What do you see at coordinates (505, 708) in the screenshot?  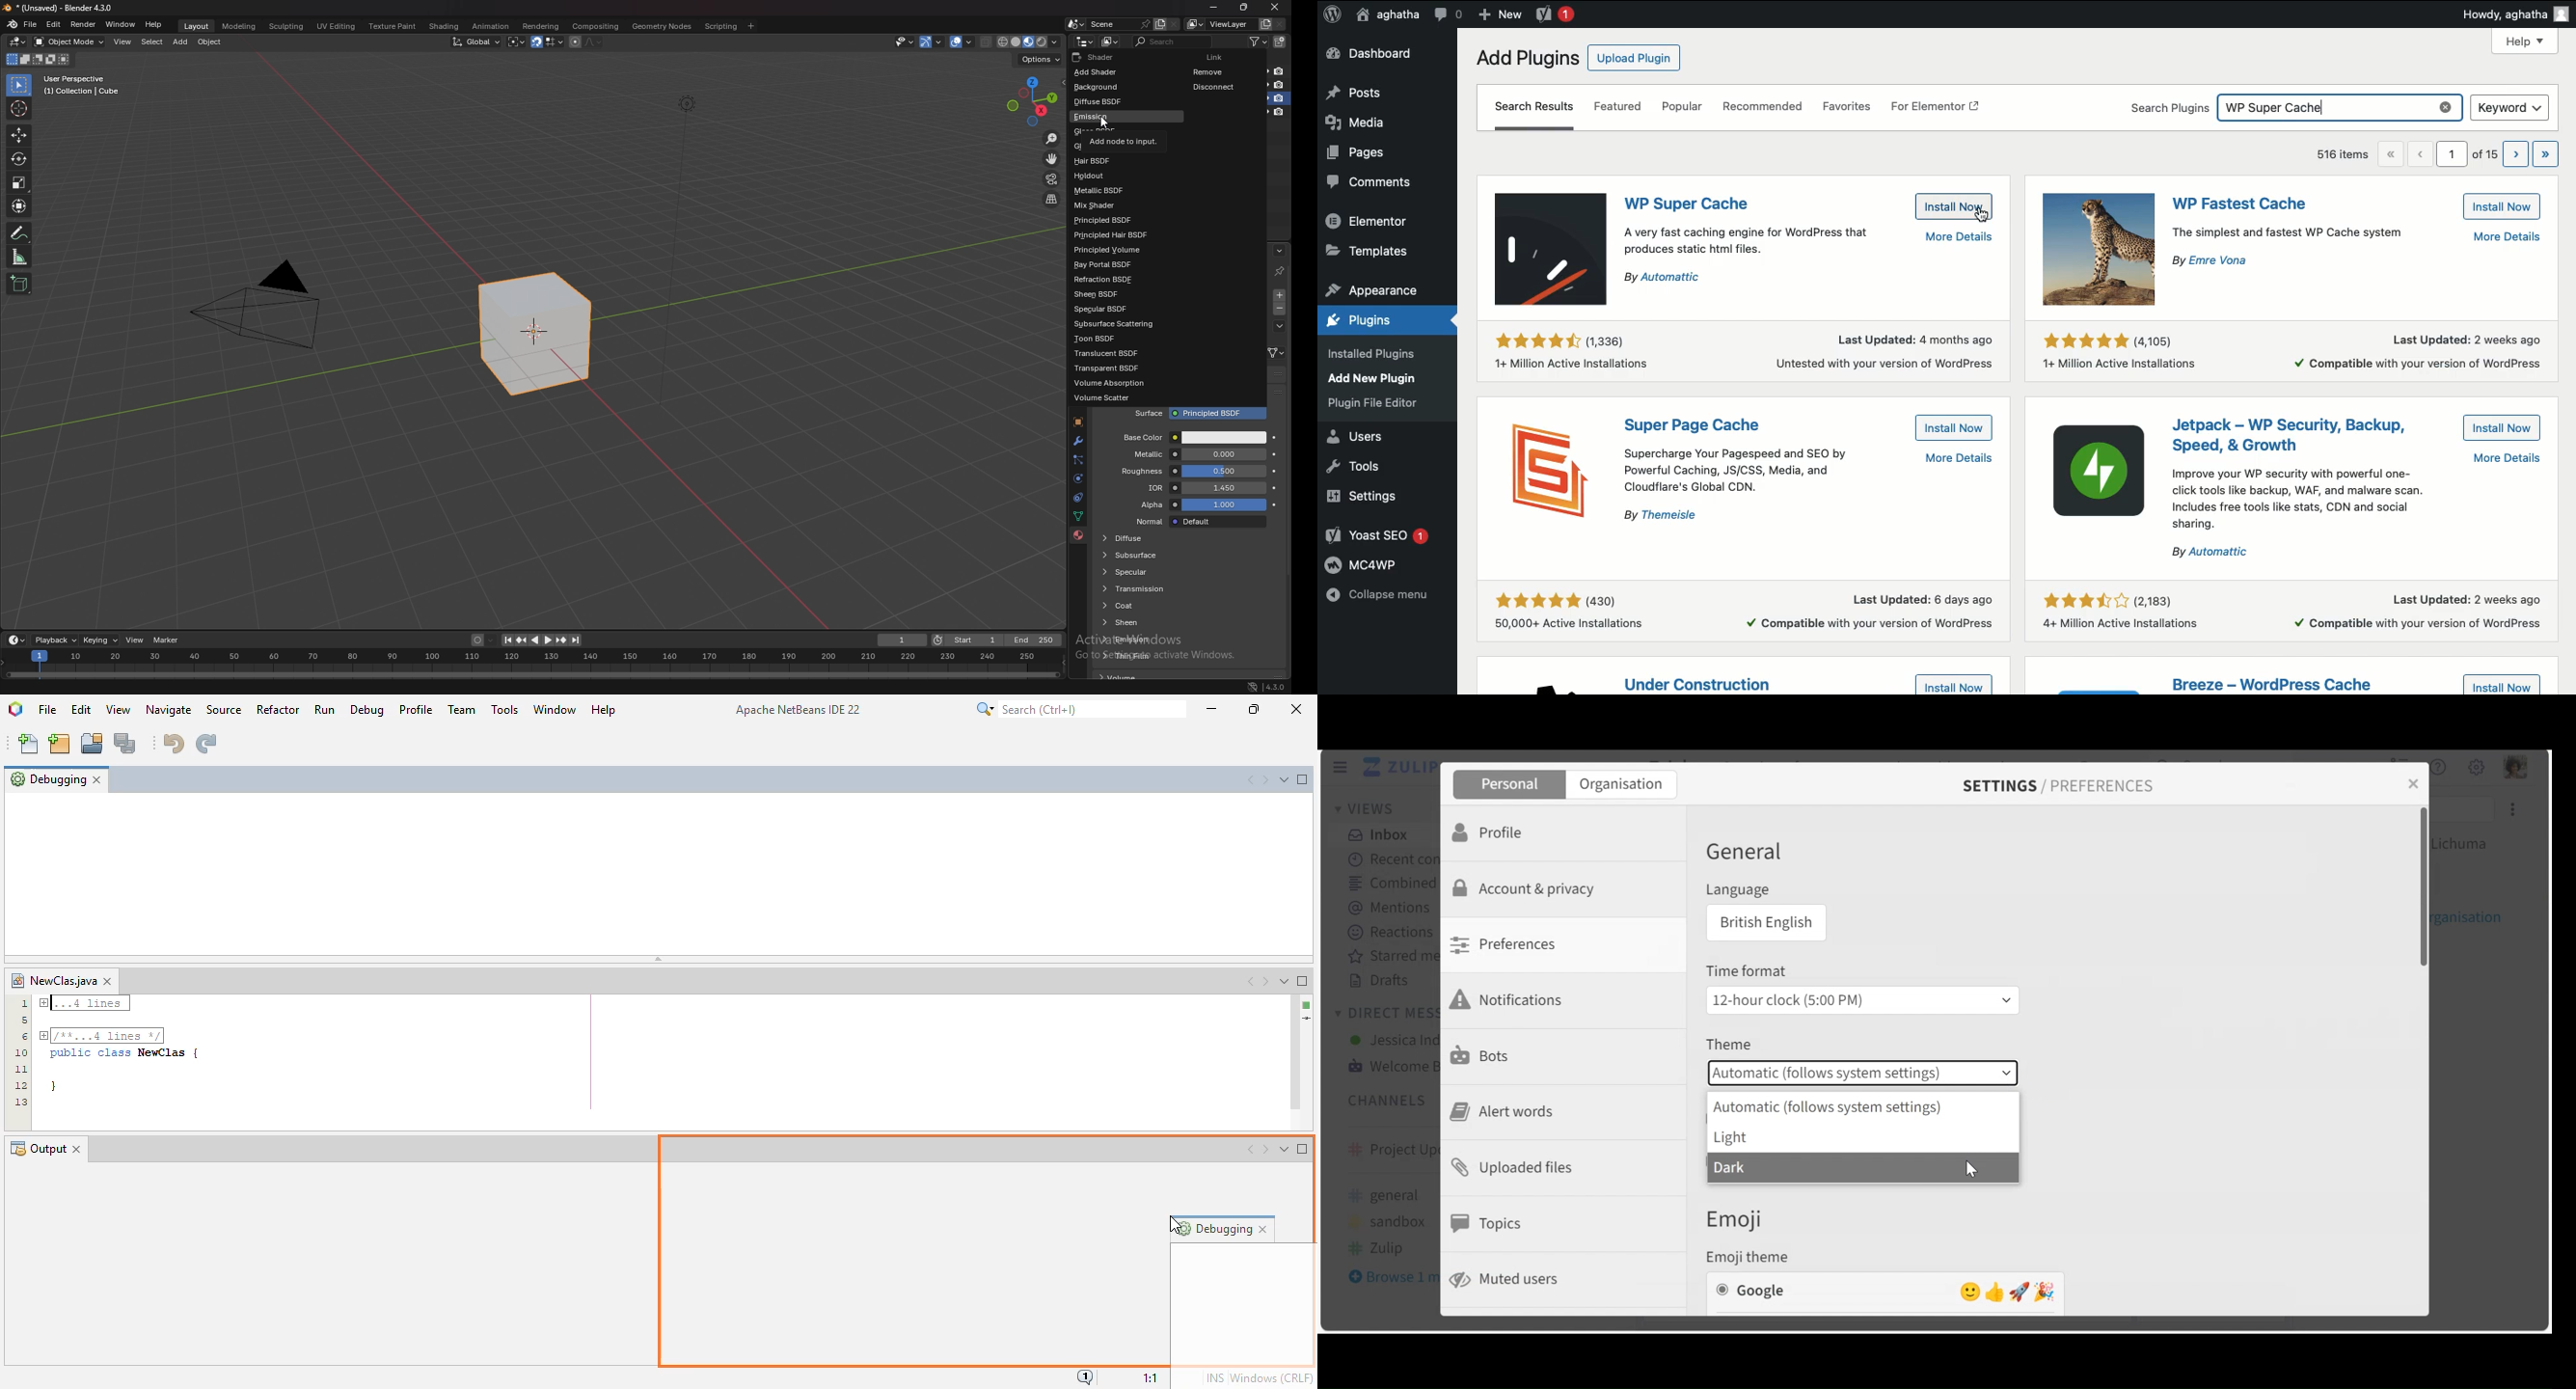 I see `tools` at bounding box center [505, 708].